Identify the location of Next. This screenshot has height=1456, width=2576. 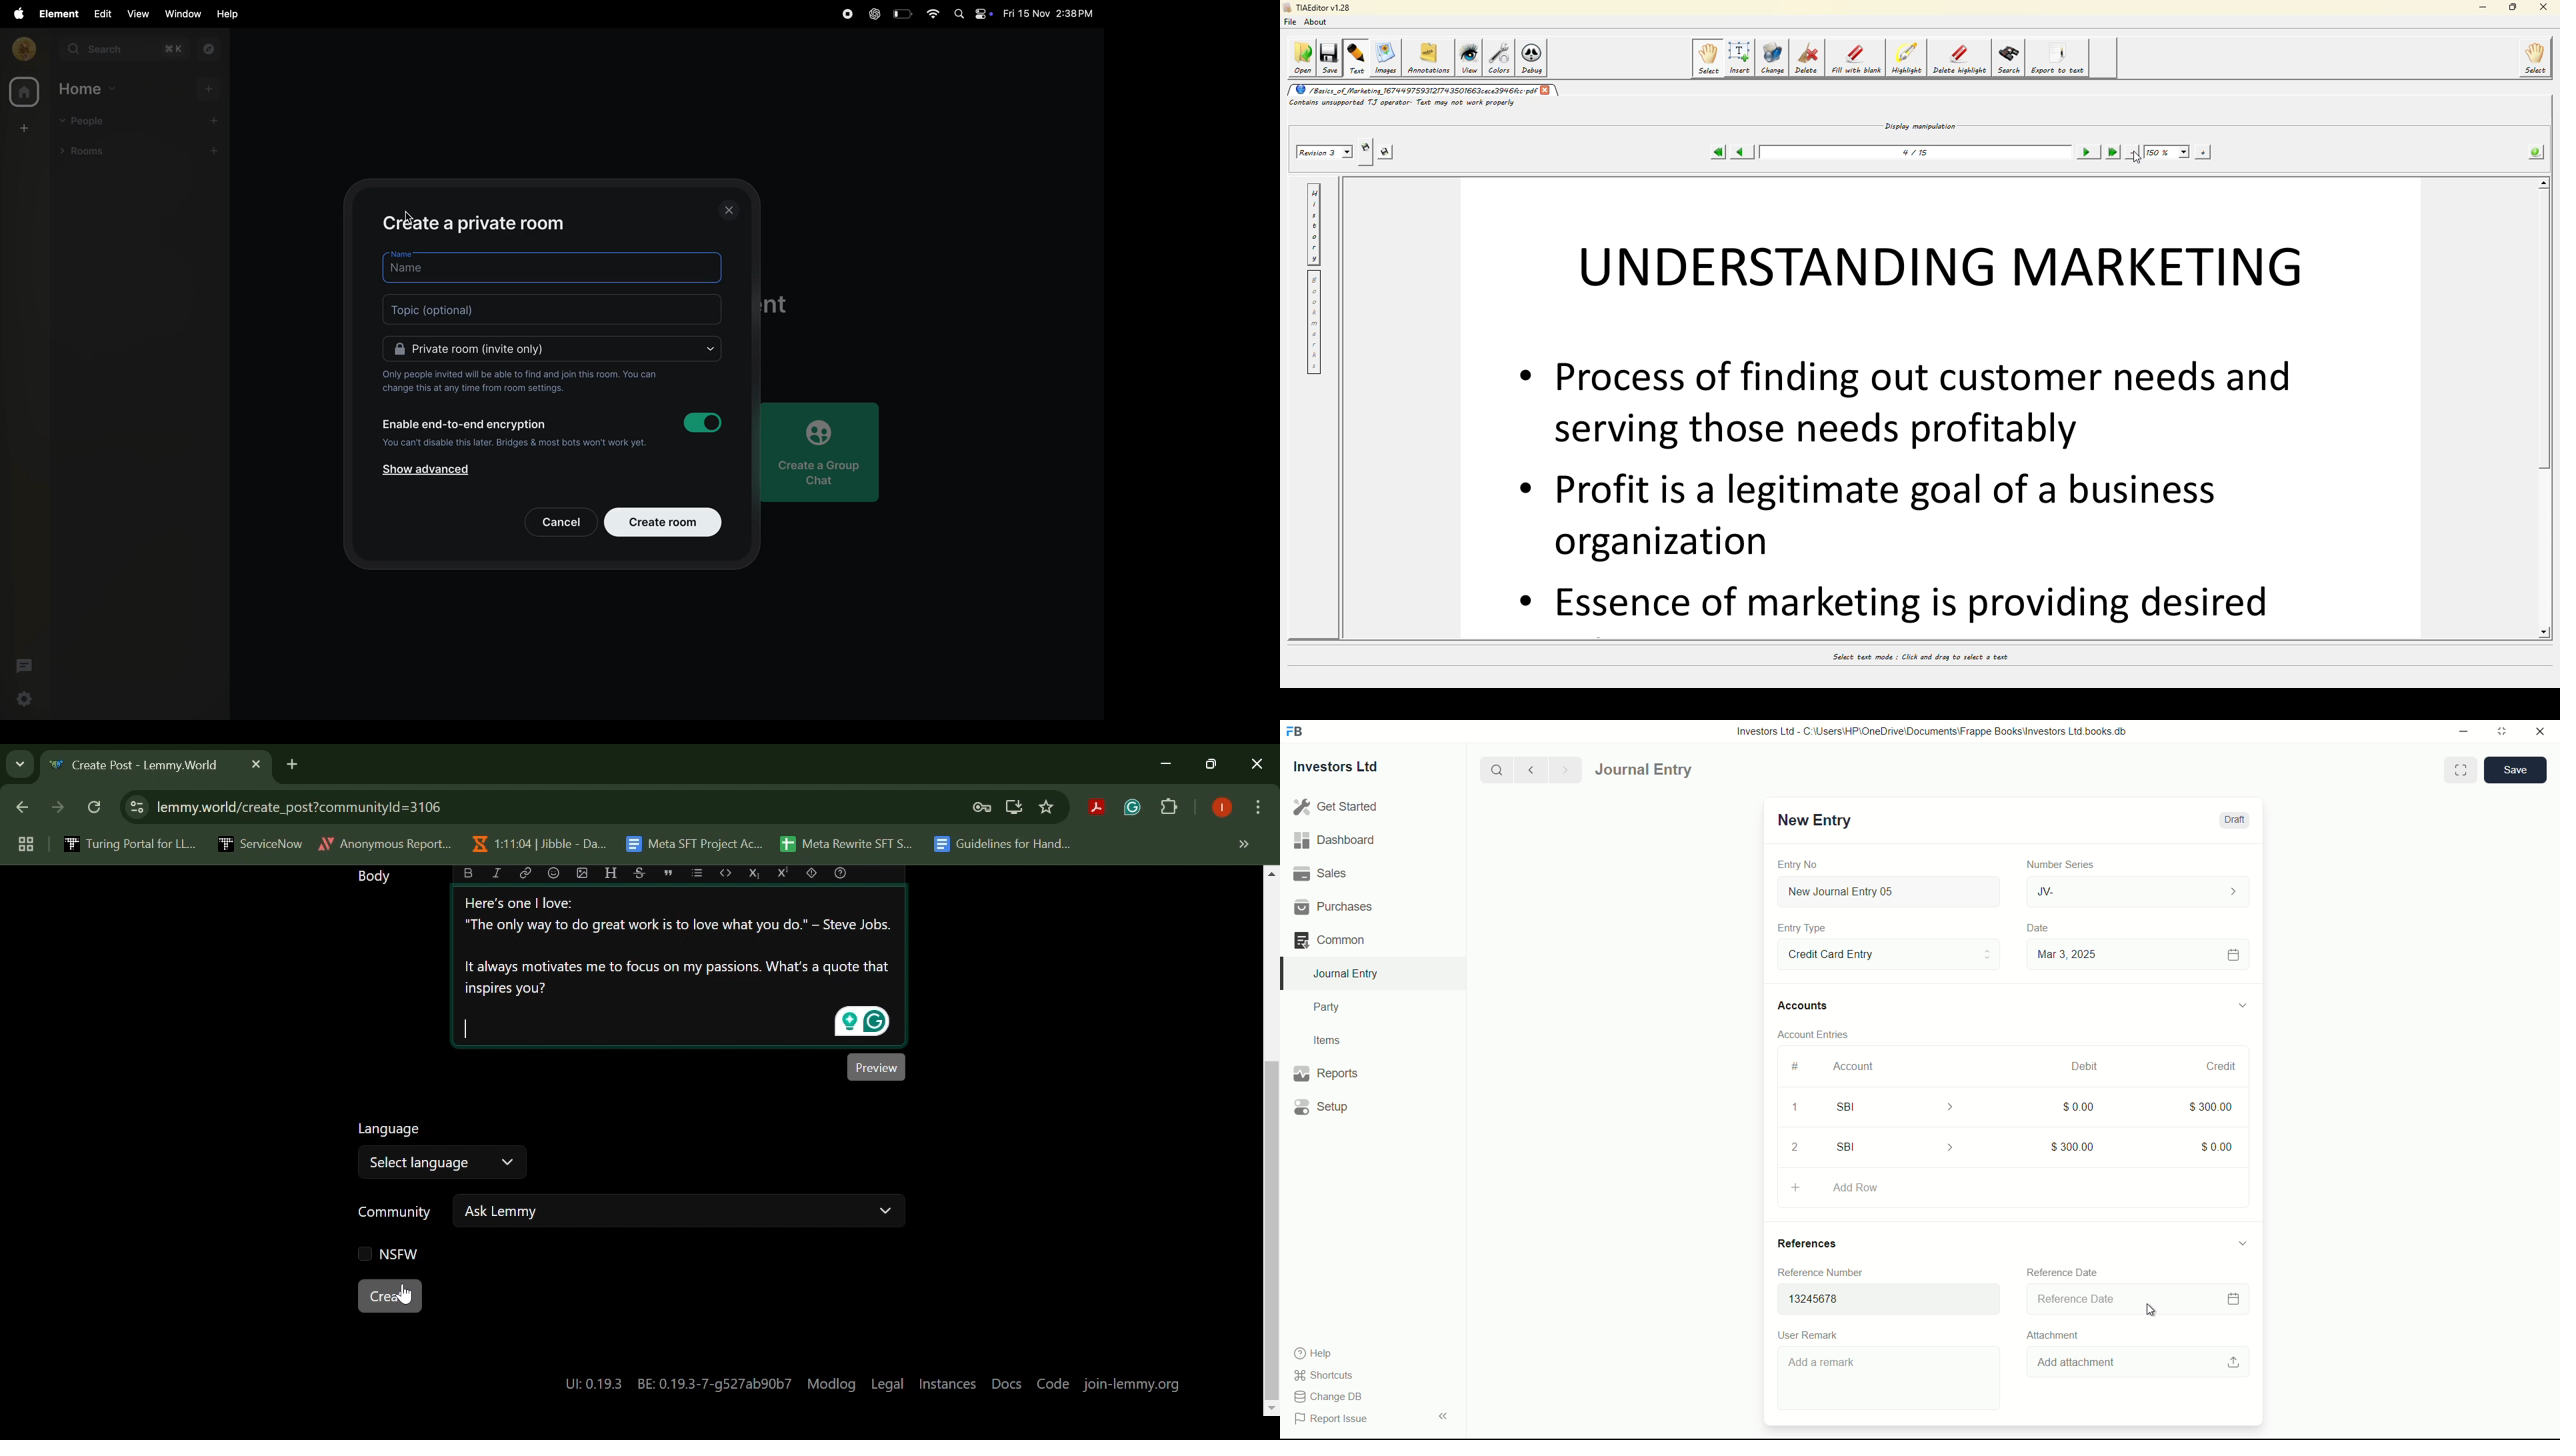
(1563, 769).